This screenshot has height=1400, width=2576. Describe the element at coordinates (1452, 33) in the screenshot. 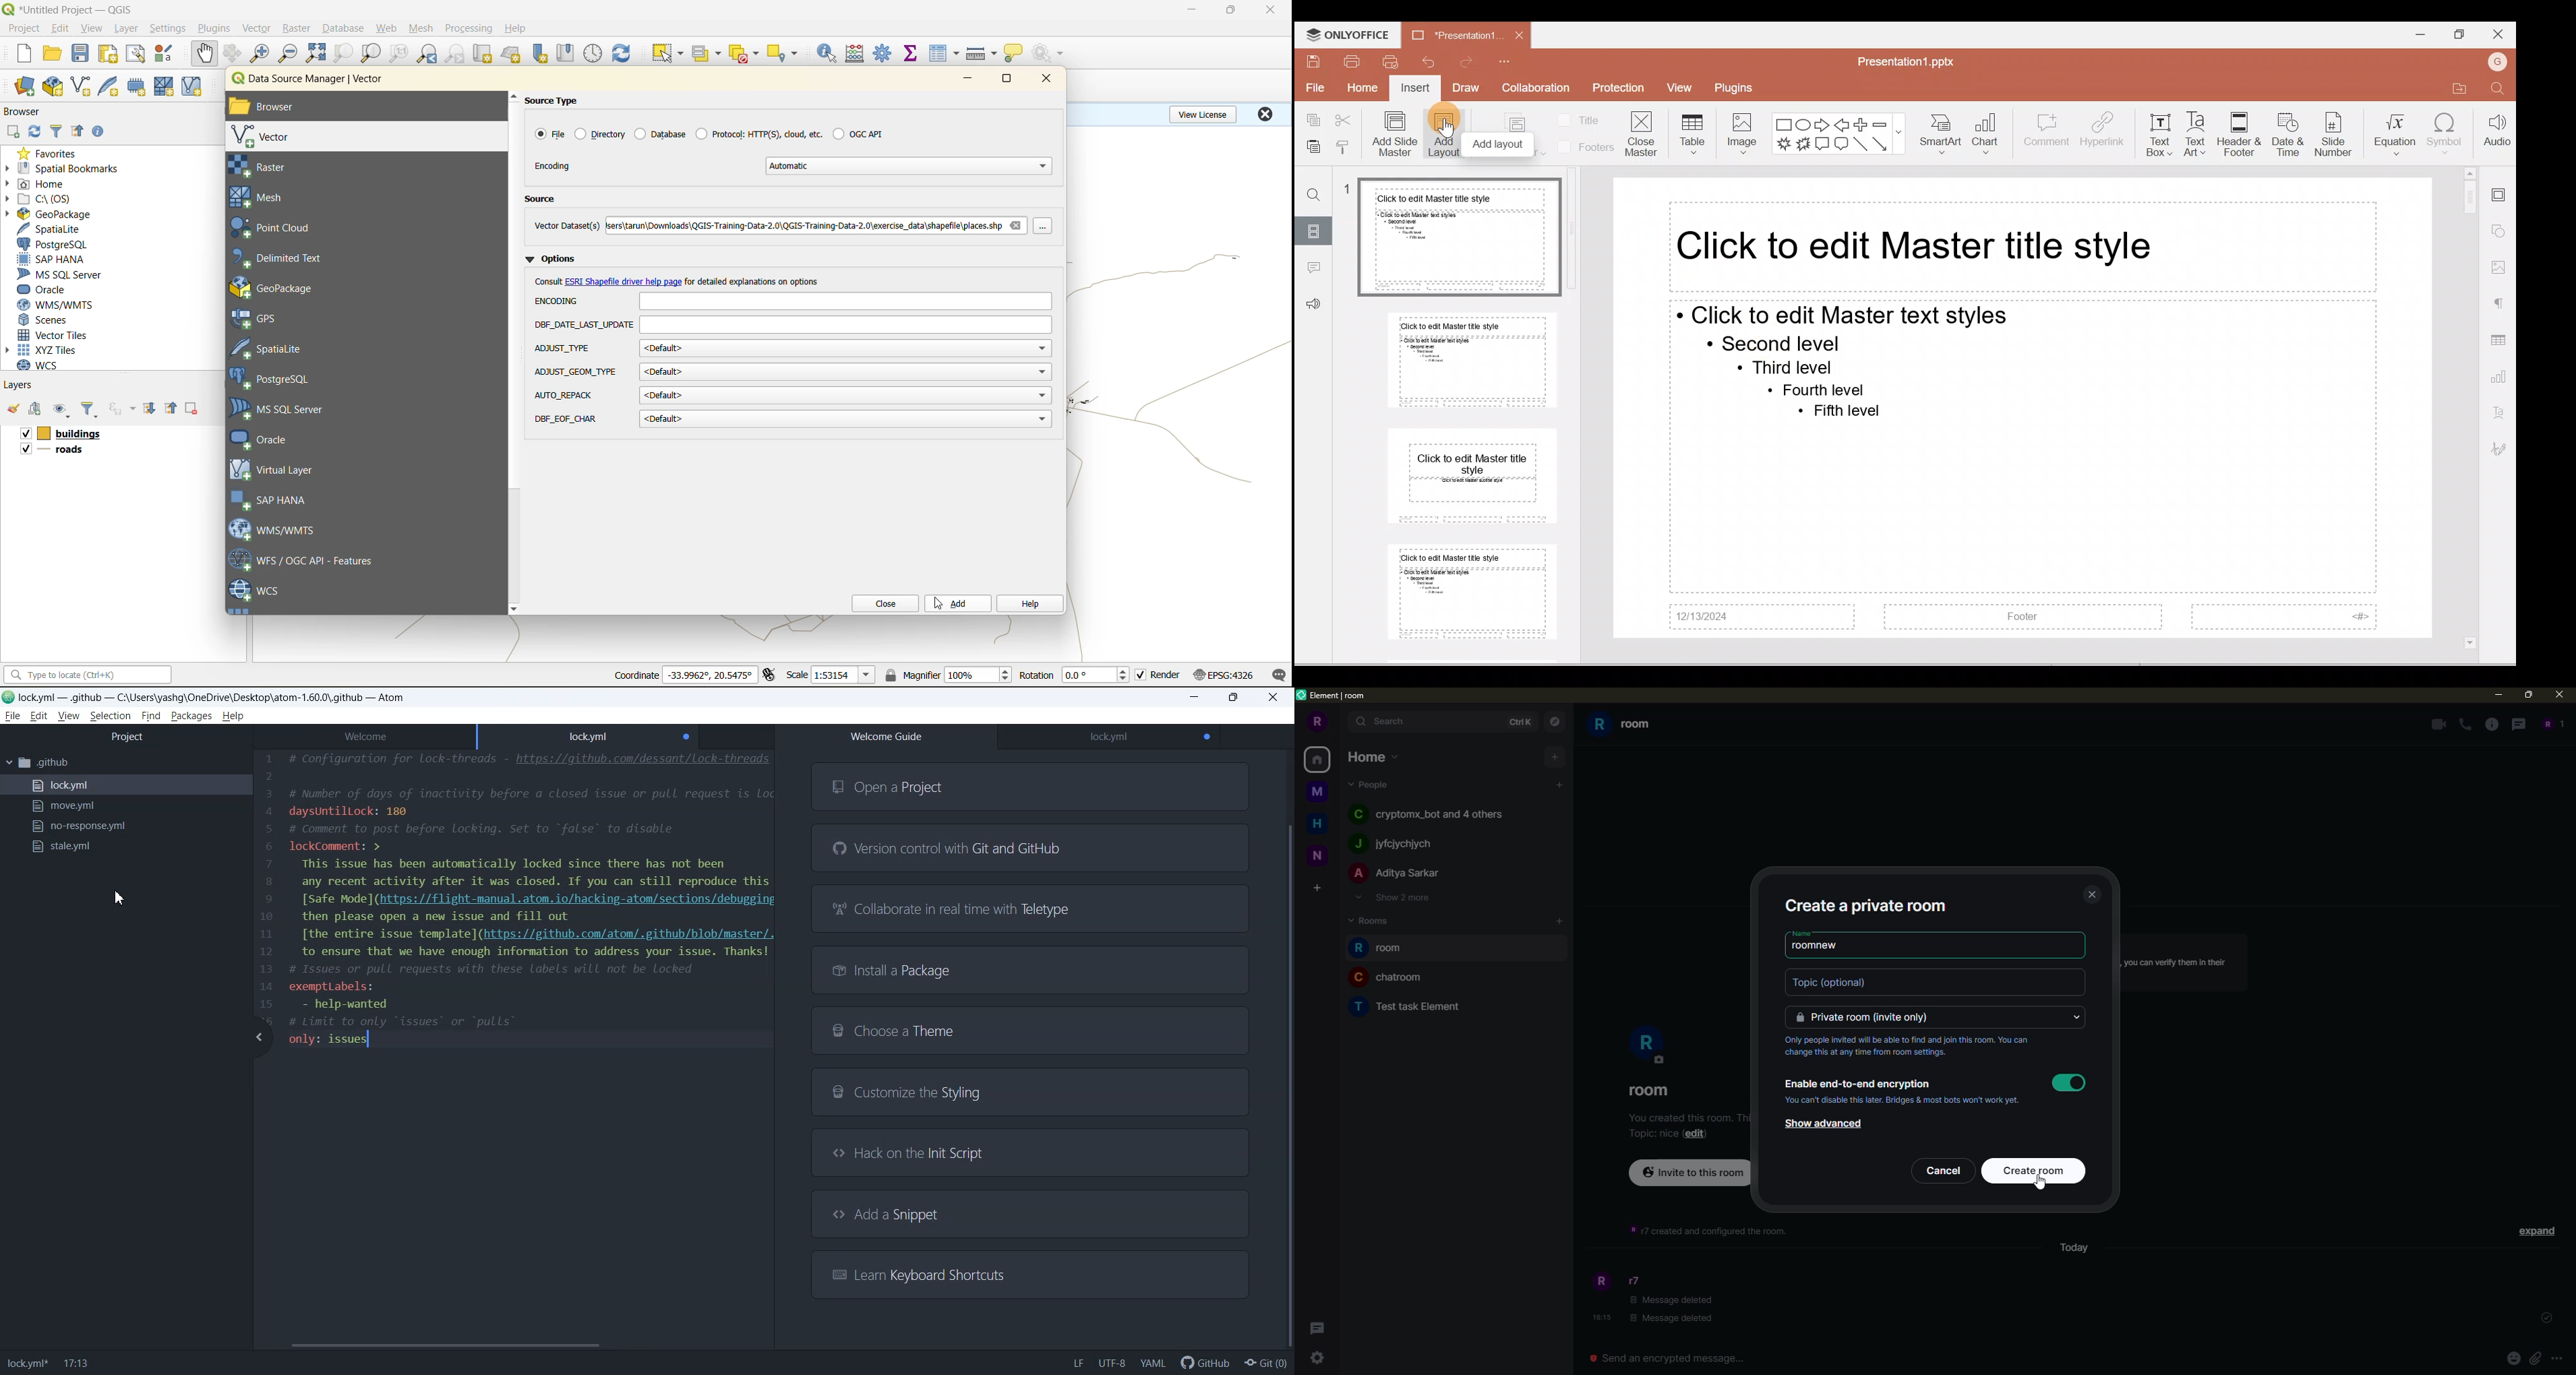

I see `Document name` at that location.